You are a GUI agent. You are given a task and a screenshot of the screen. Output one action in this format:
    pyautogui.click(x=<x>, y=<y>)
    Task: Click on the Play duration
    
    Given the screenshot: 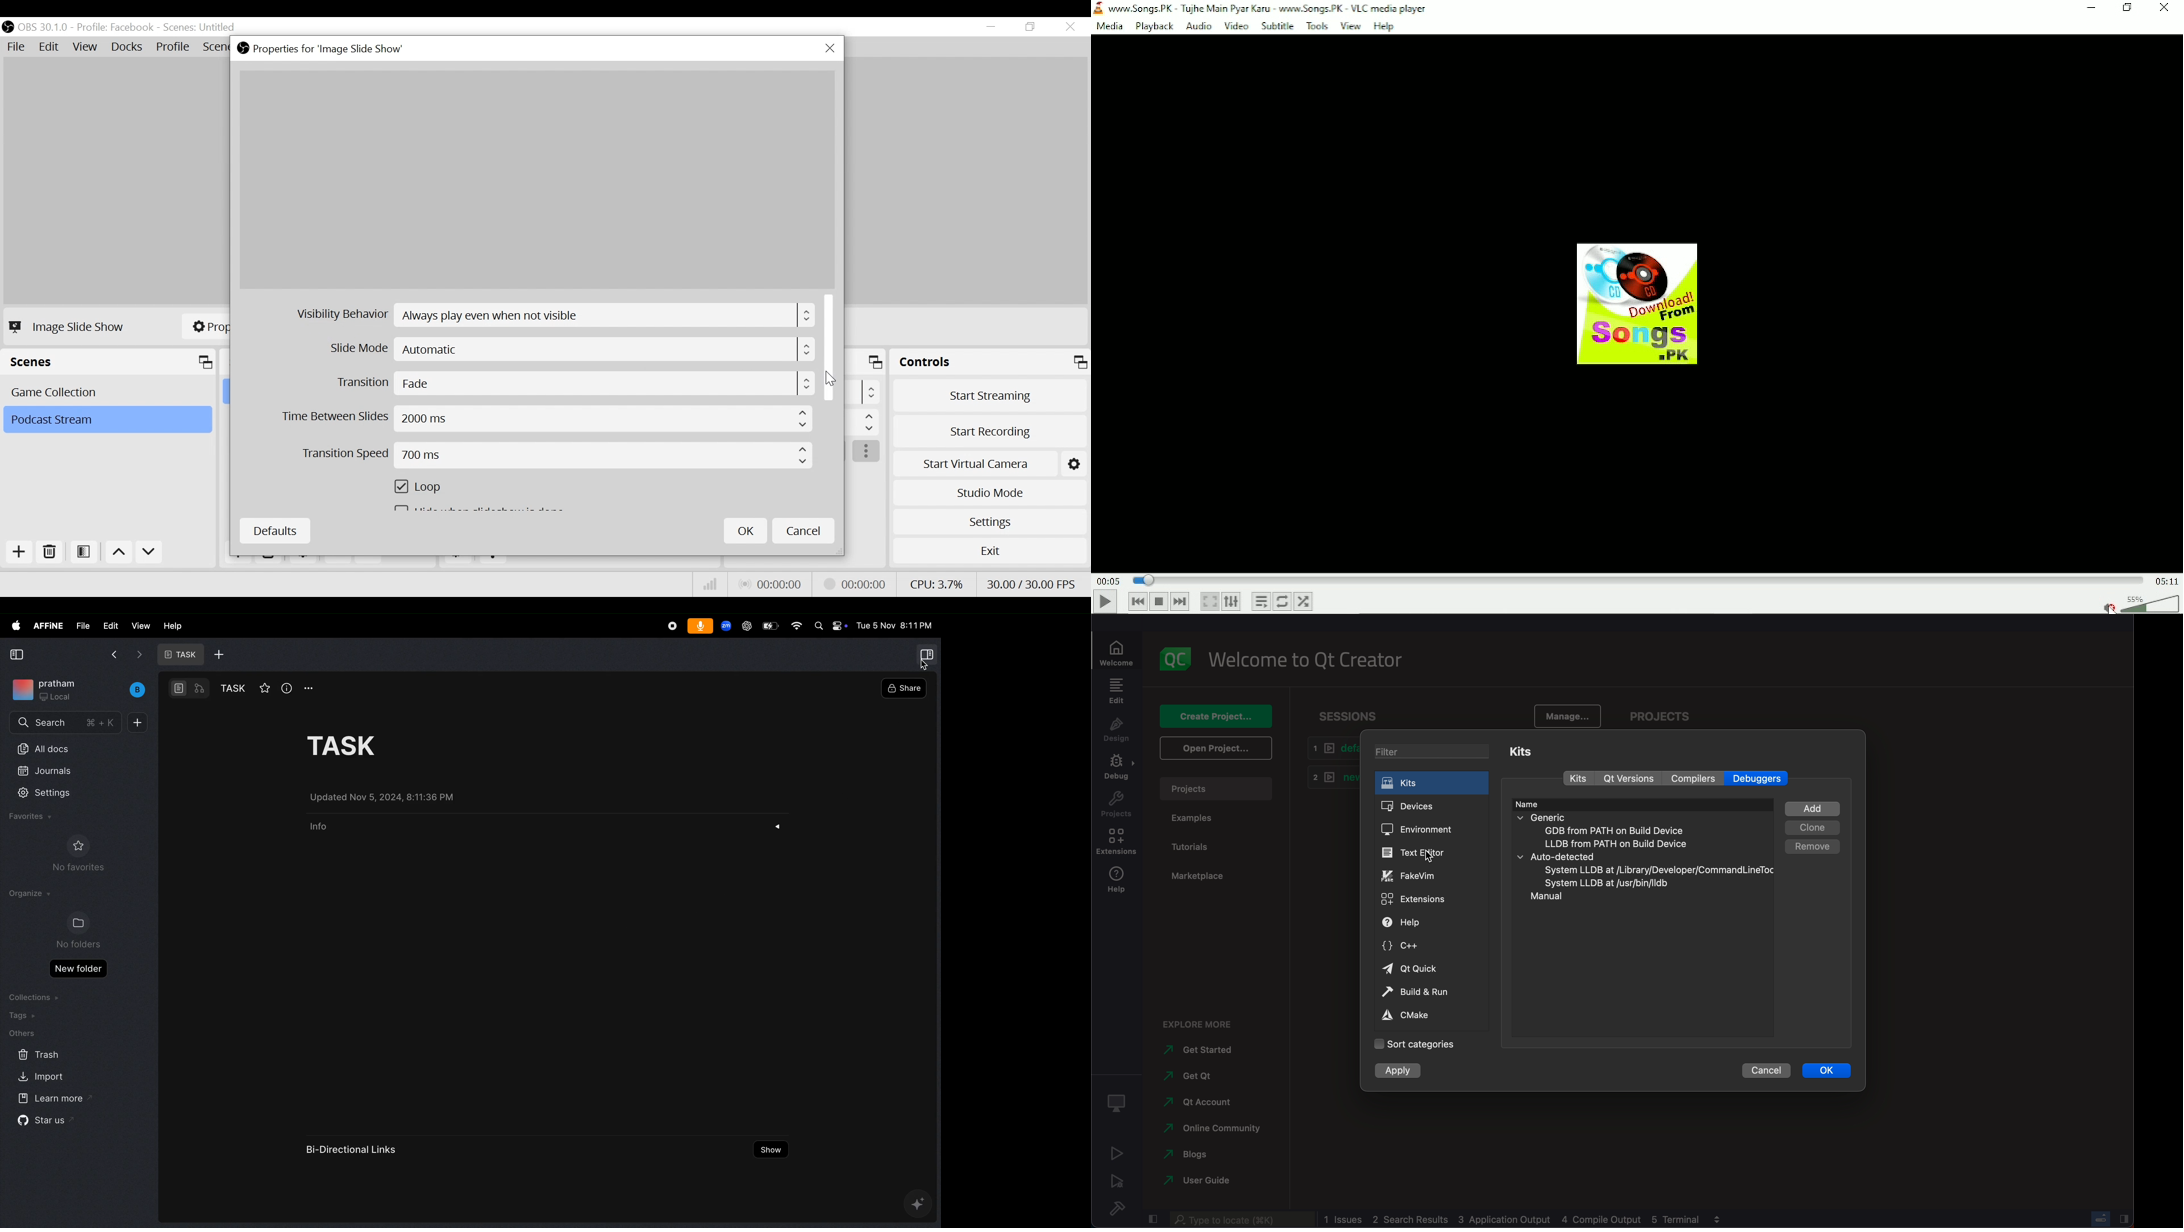 What is the action you would take?
    pyautogui.click(x=1635, y=579)
    